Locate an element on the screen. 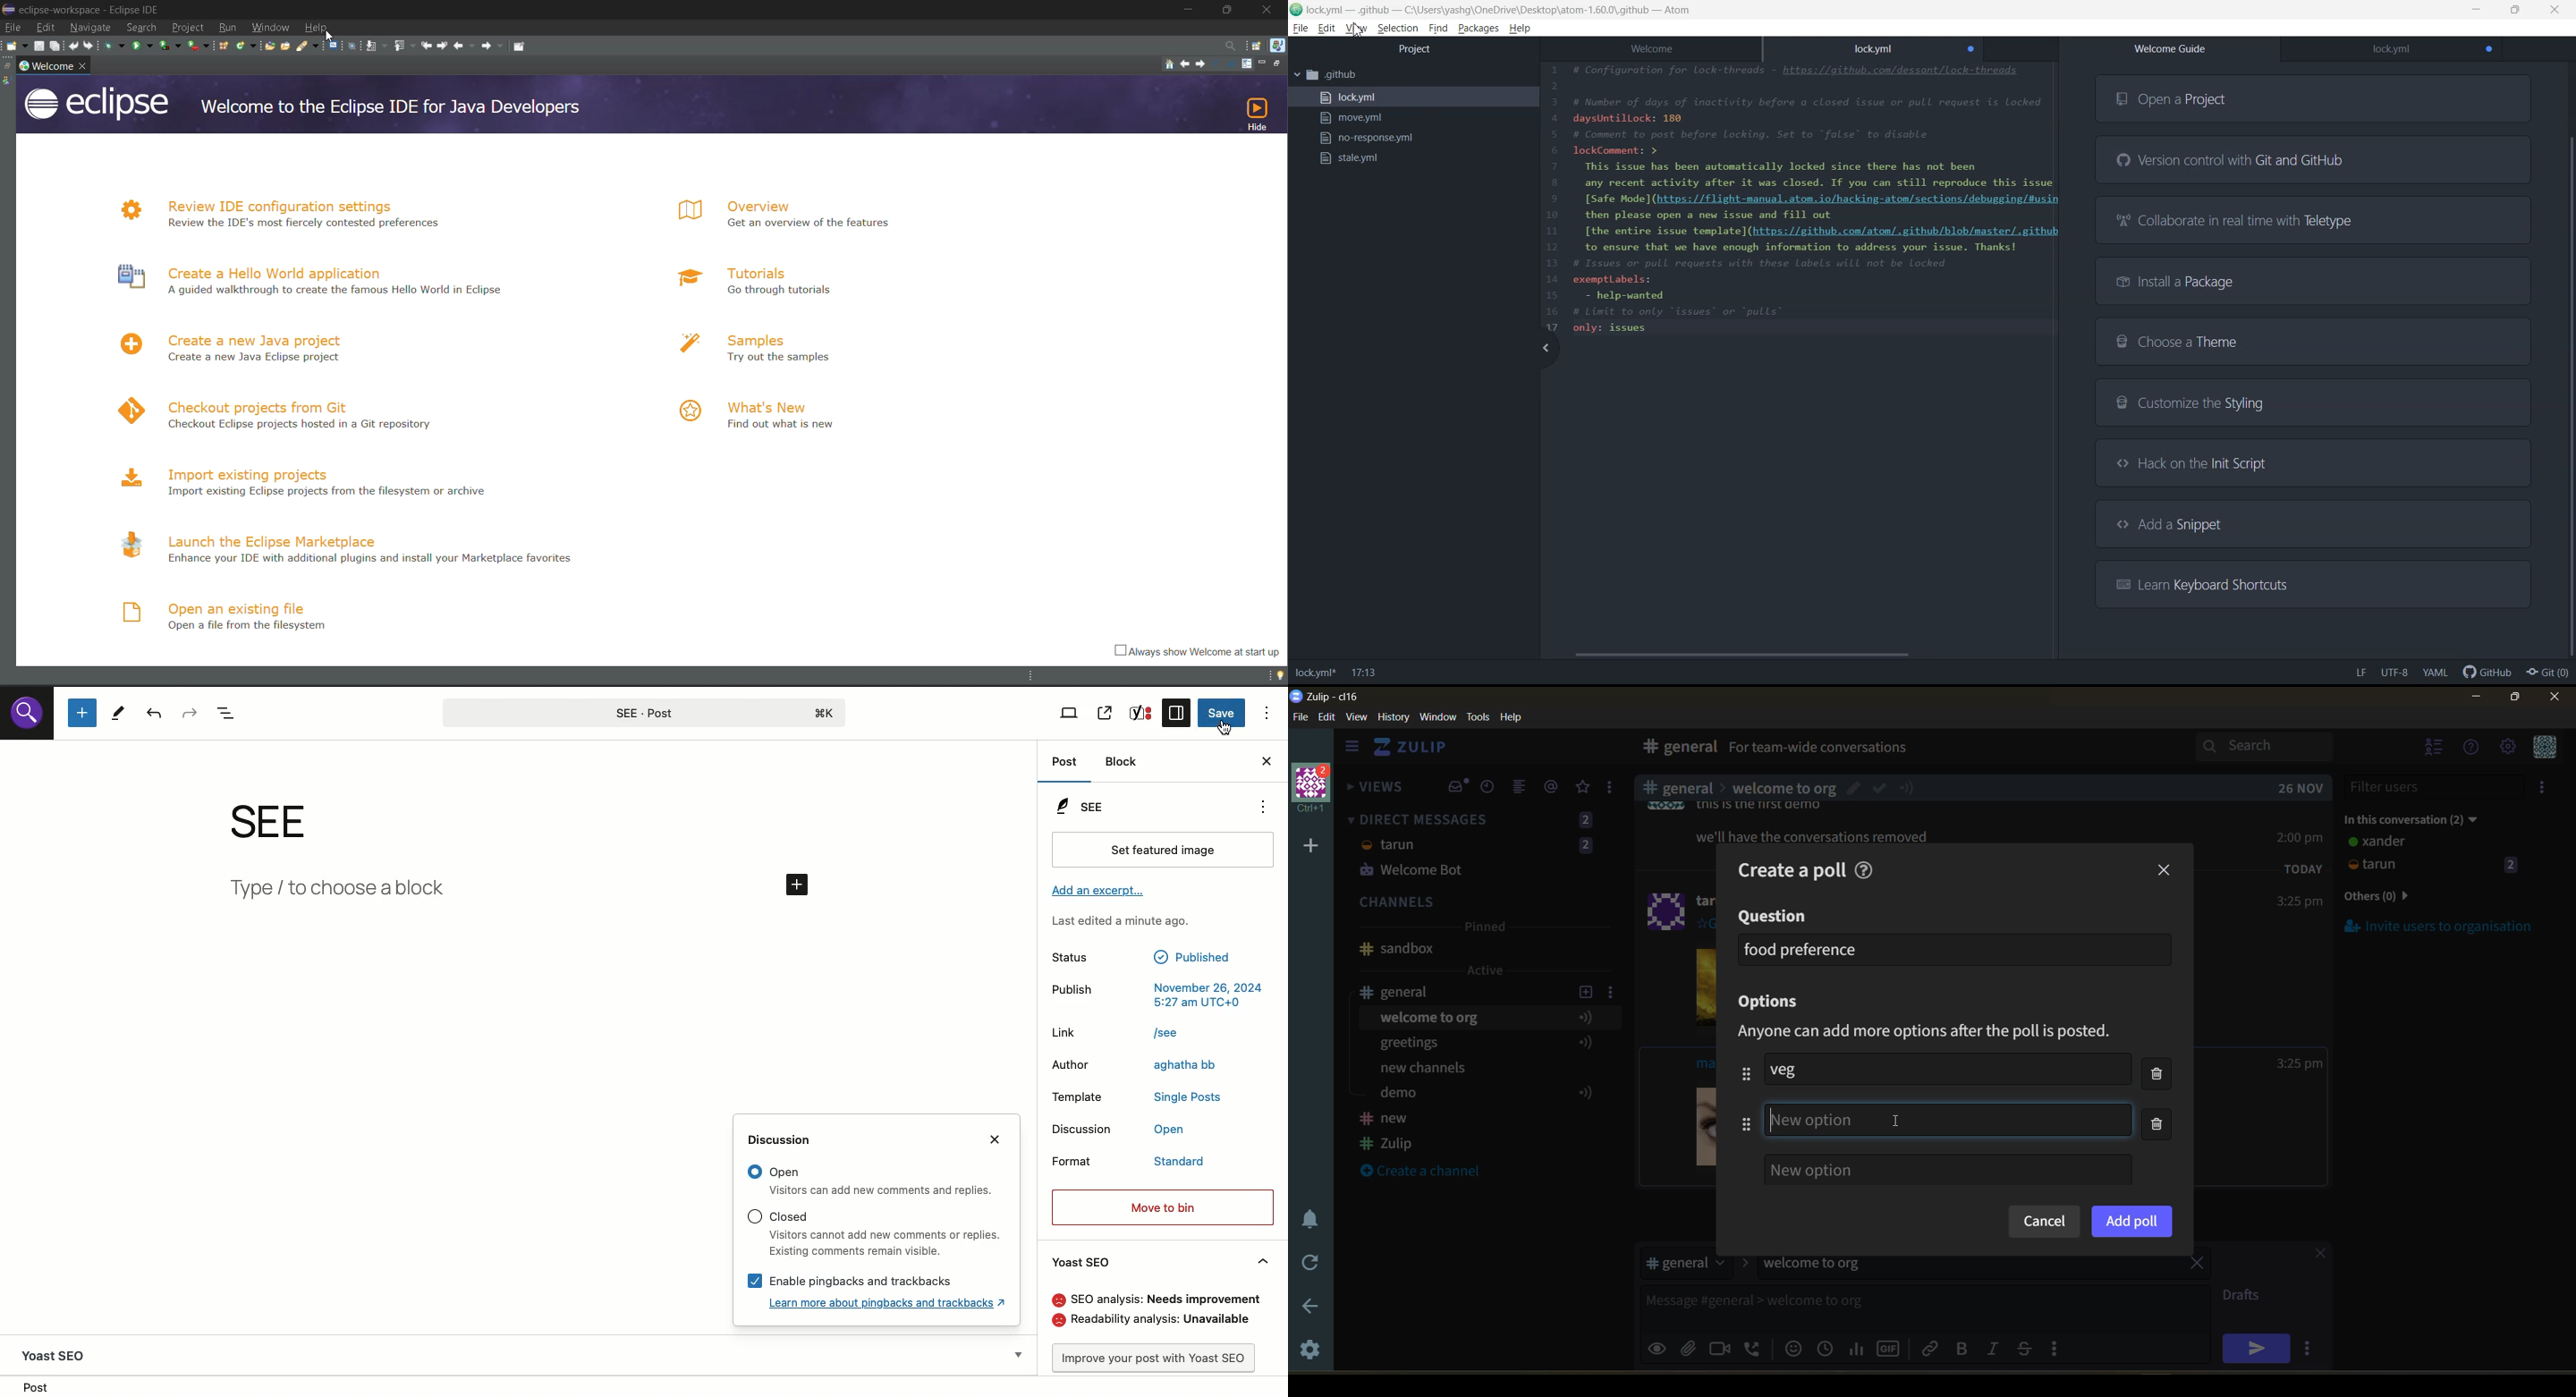 This screenshot has height=1400, width=2576. Status is located at coordinates (1147, 957).